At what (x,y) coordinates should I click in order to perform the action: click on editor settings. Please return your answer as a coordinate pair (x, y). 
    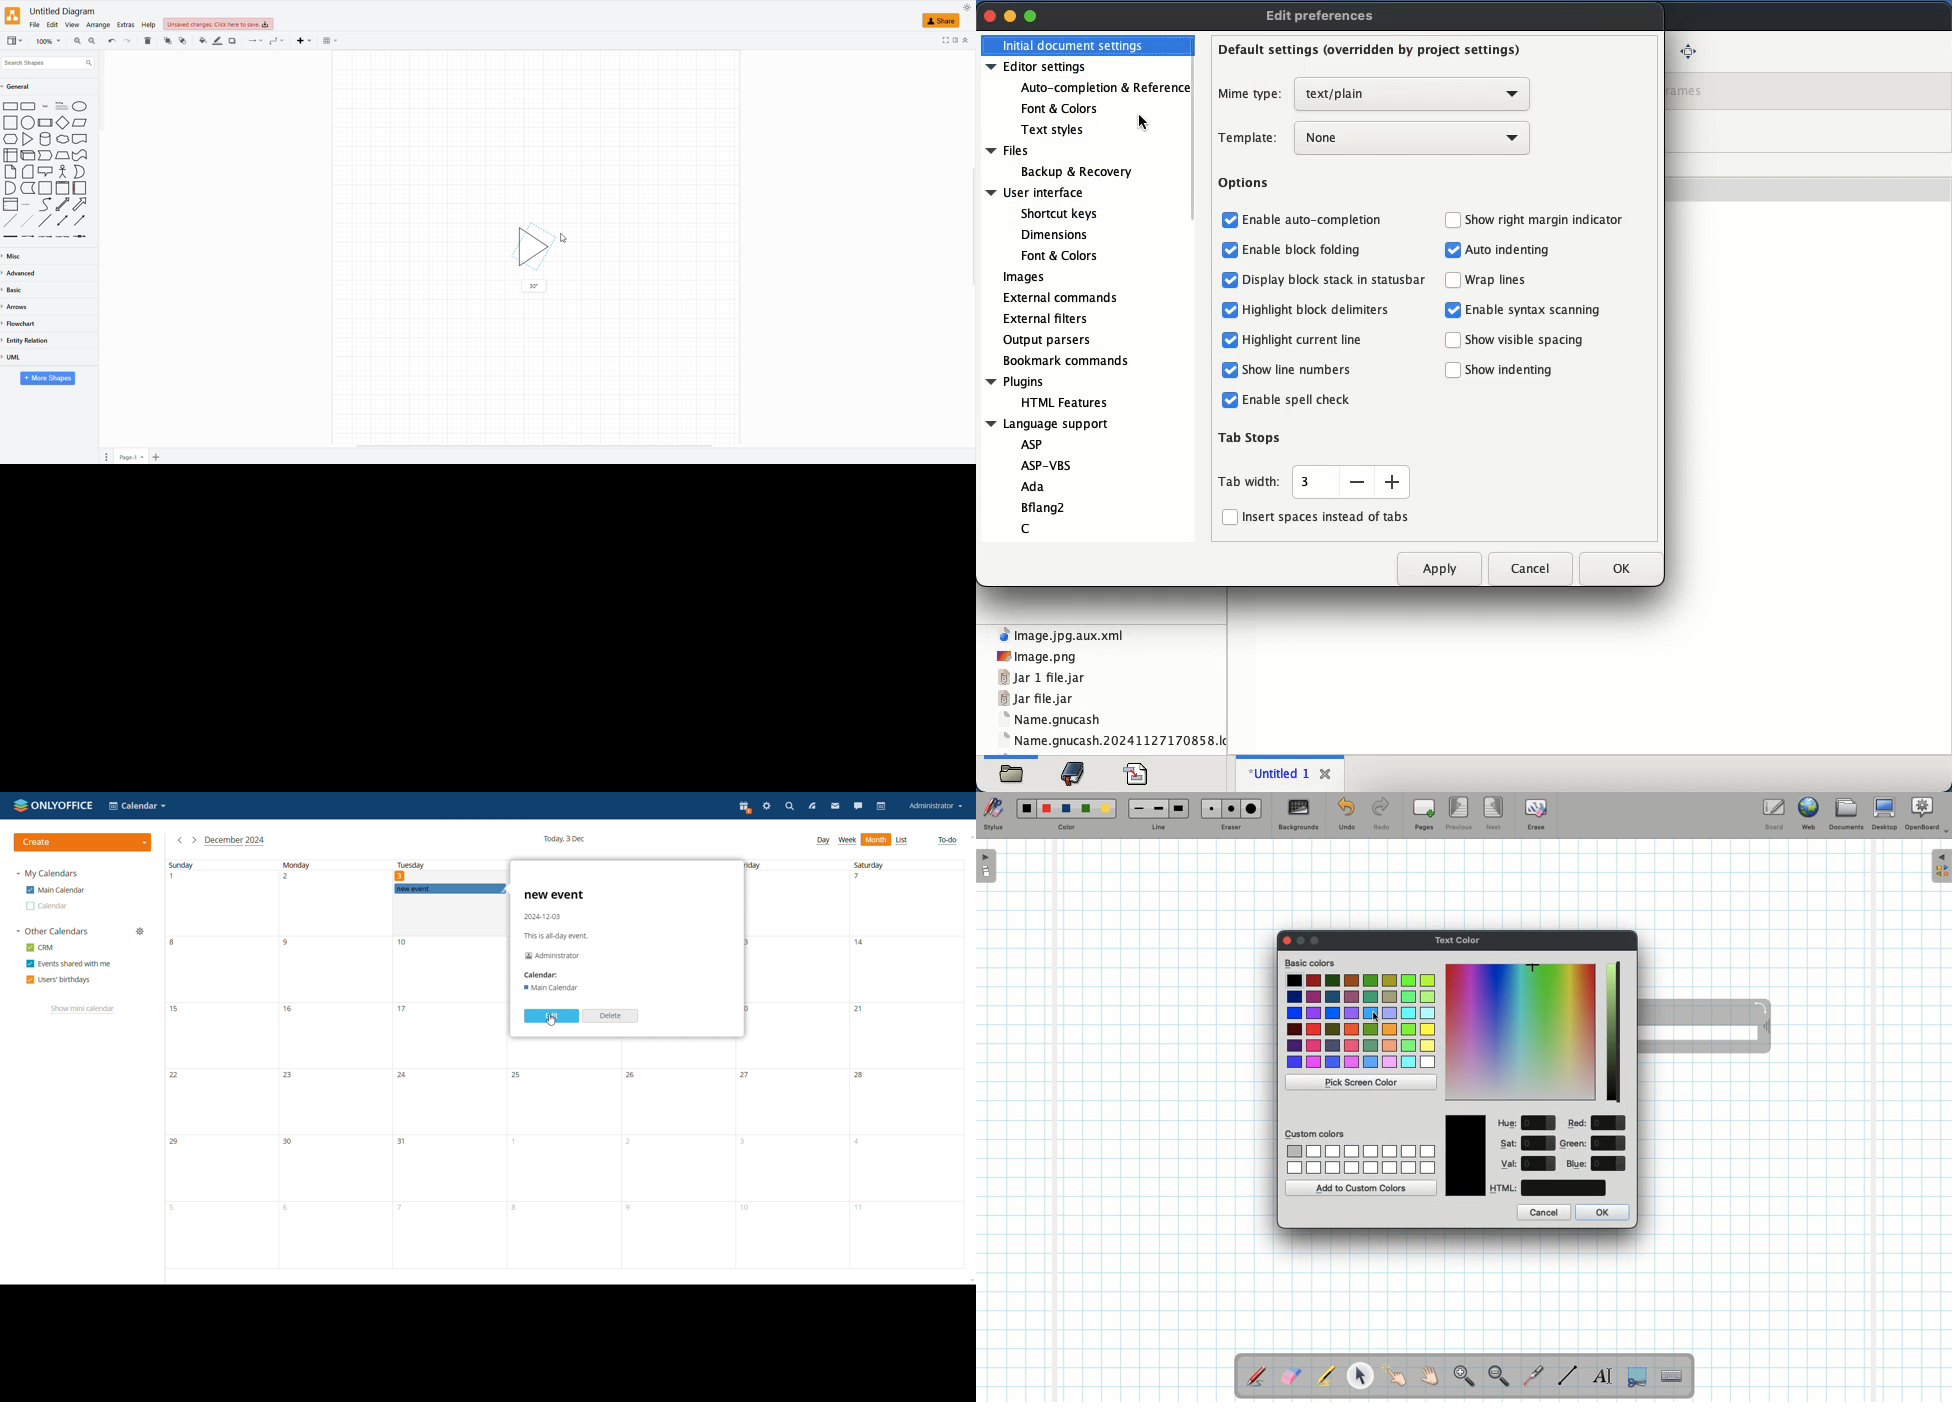
    Looking at the image, I should click on (1038, 68).